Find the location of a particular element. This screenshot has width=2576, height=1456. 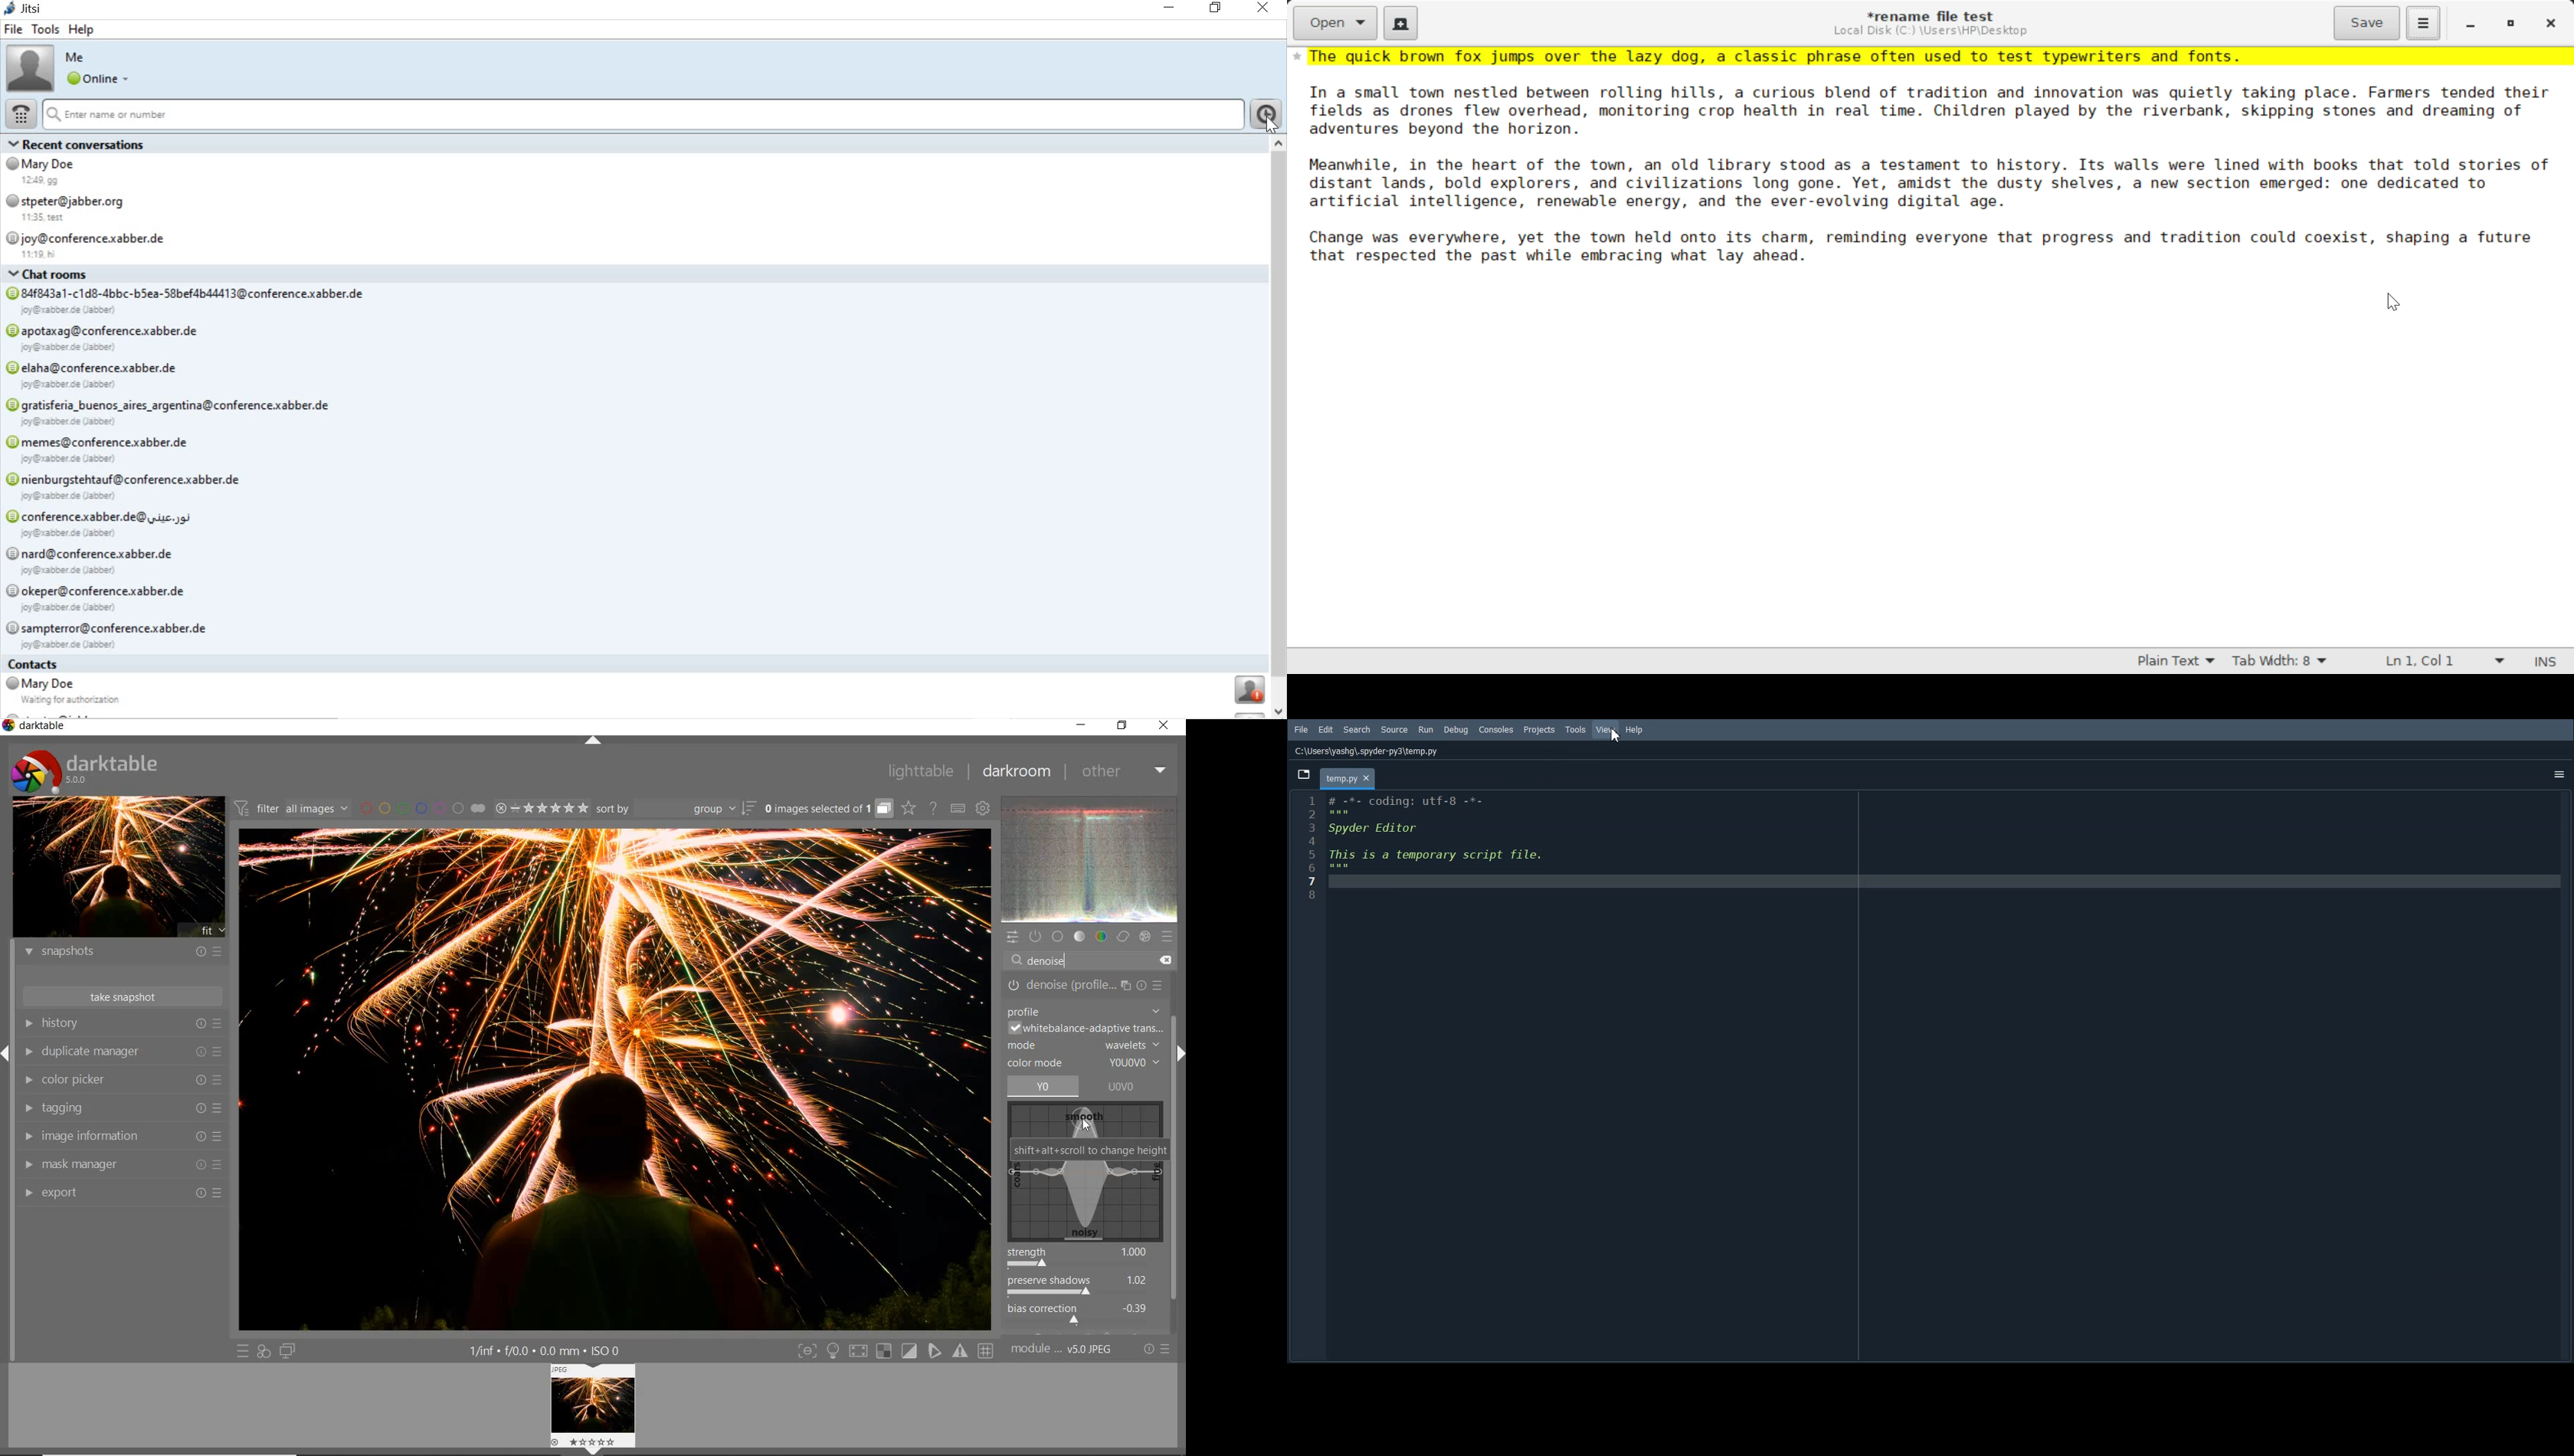

duplicate manager is located at coordinates (124, 1052).